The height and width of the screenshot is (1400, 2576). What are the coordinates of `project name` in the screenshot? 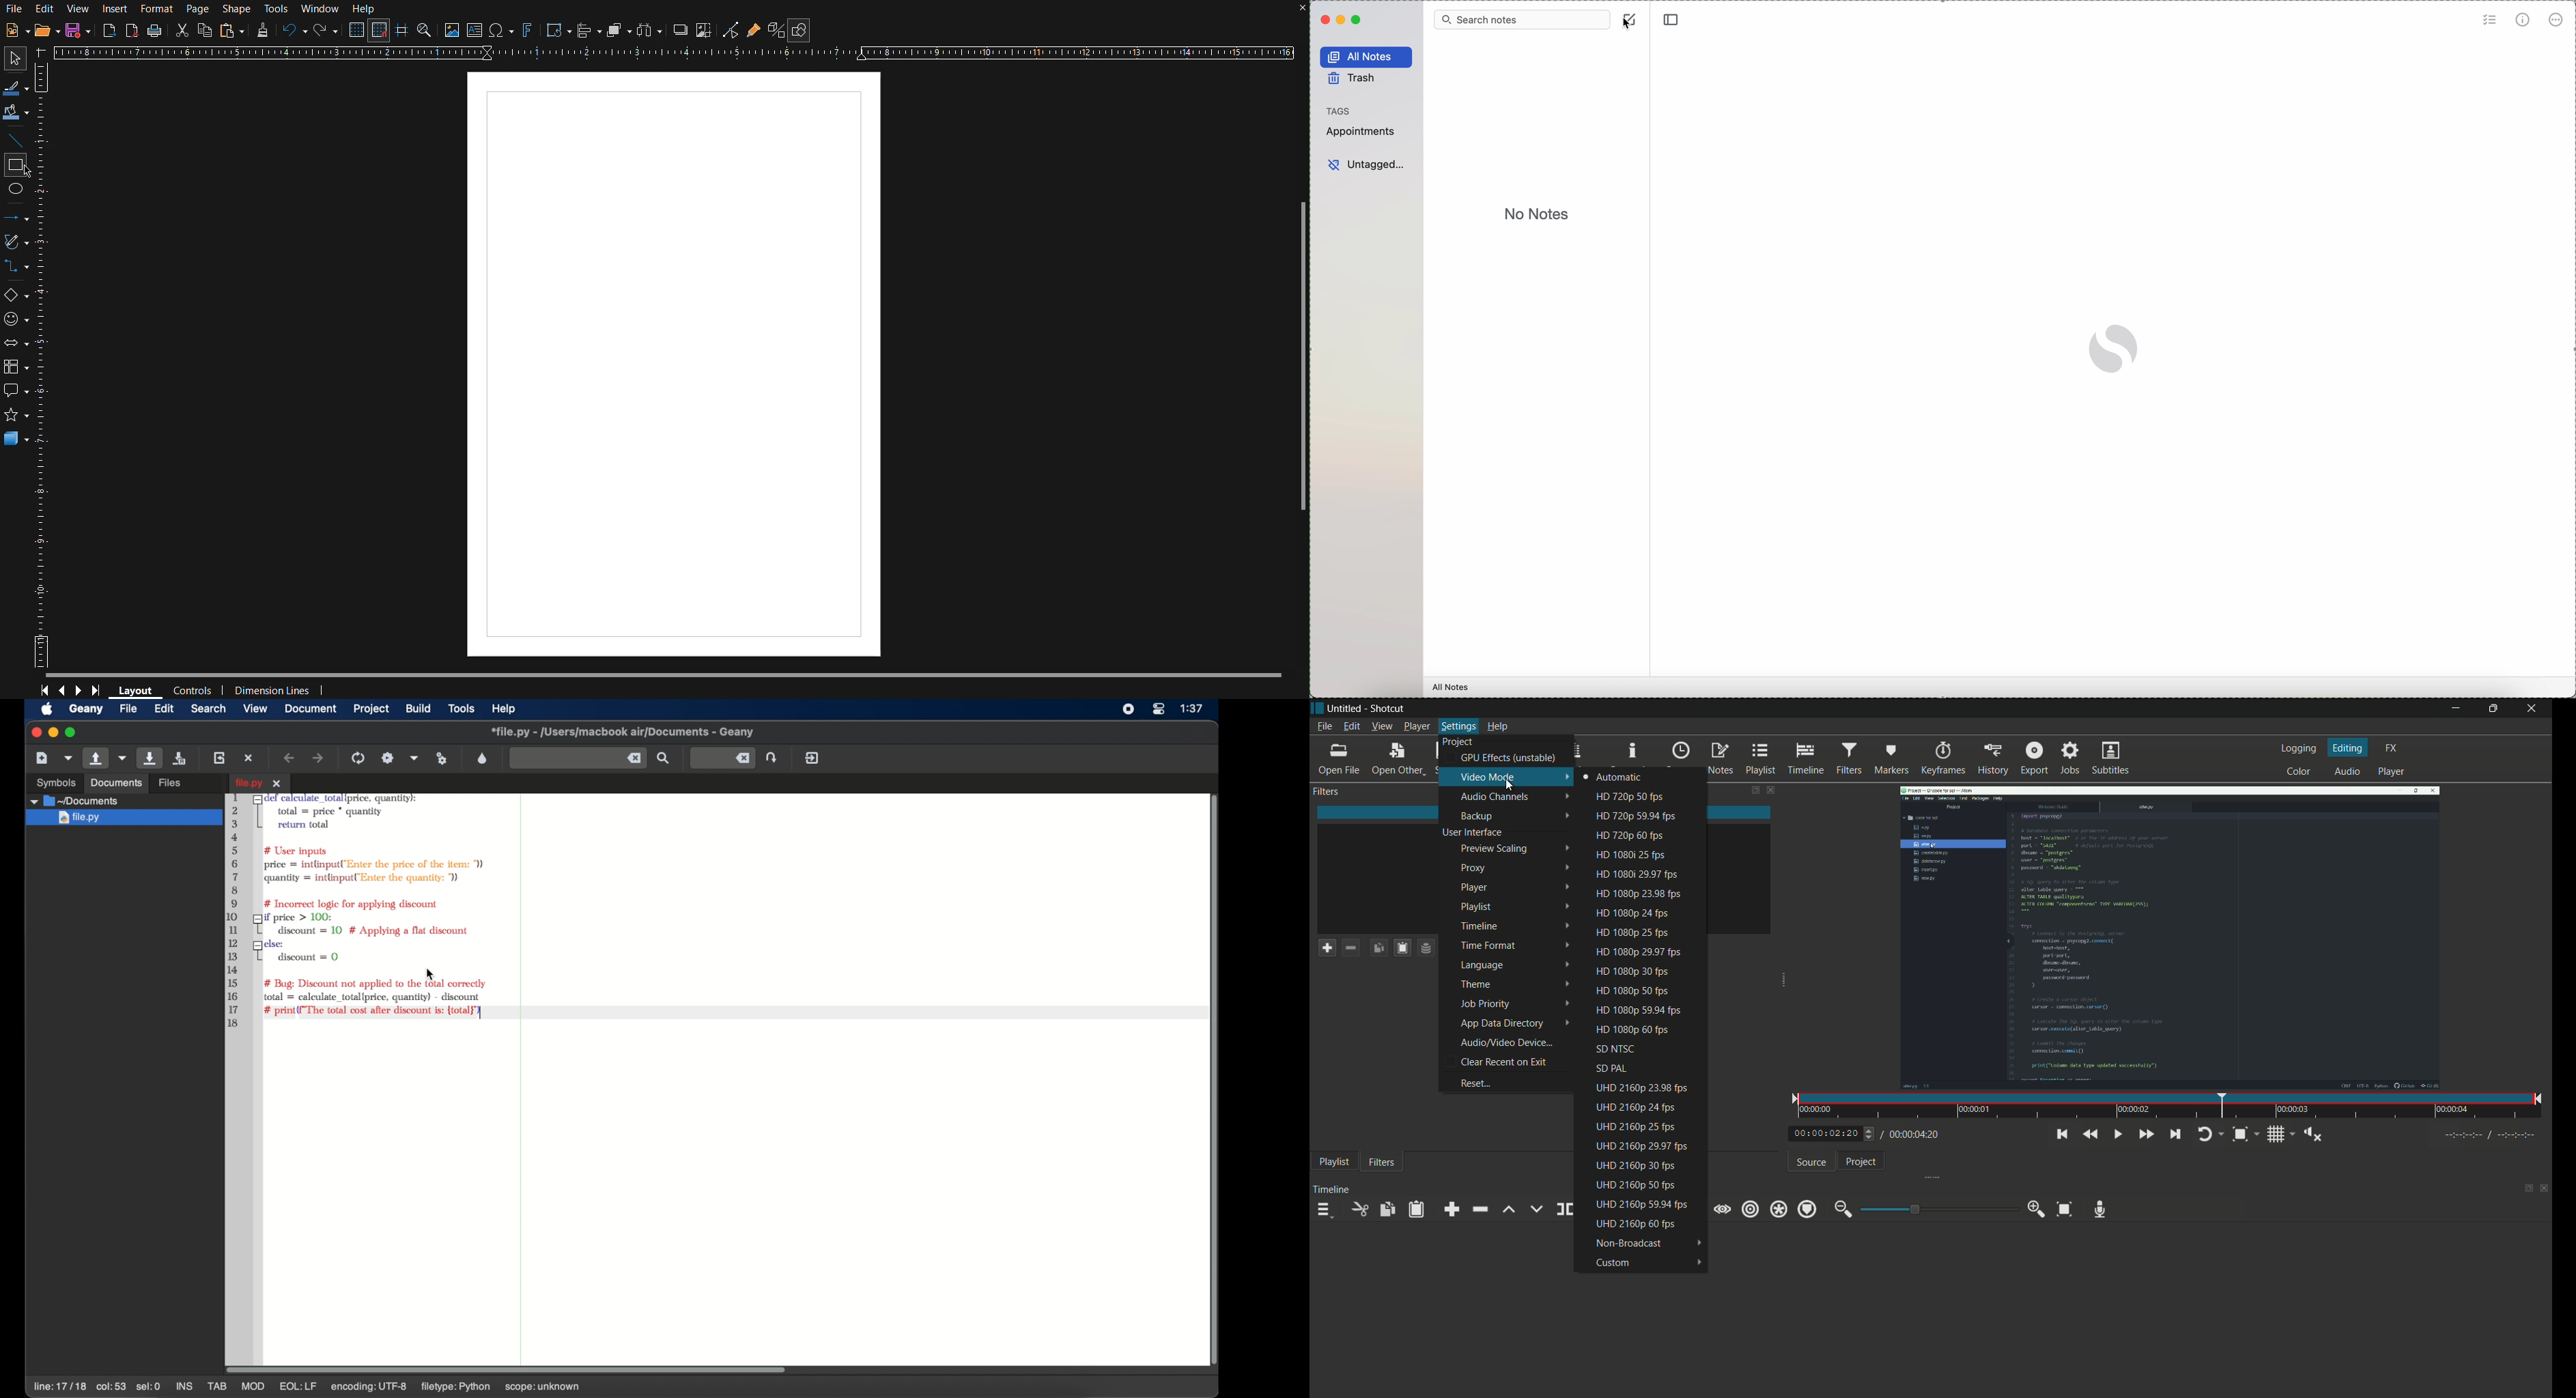 It's located at (1346, 708).